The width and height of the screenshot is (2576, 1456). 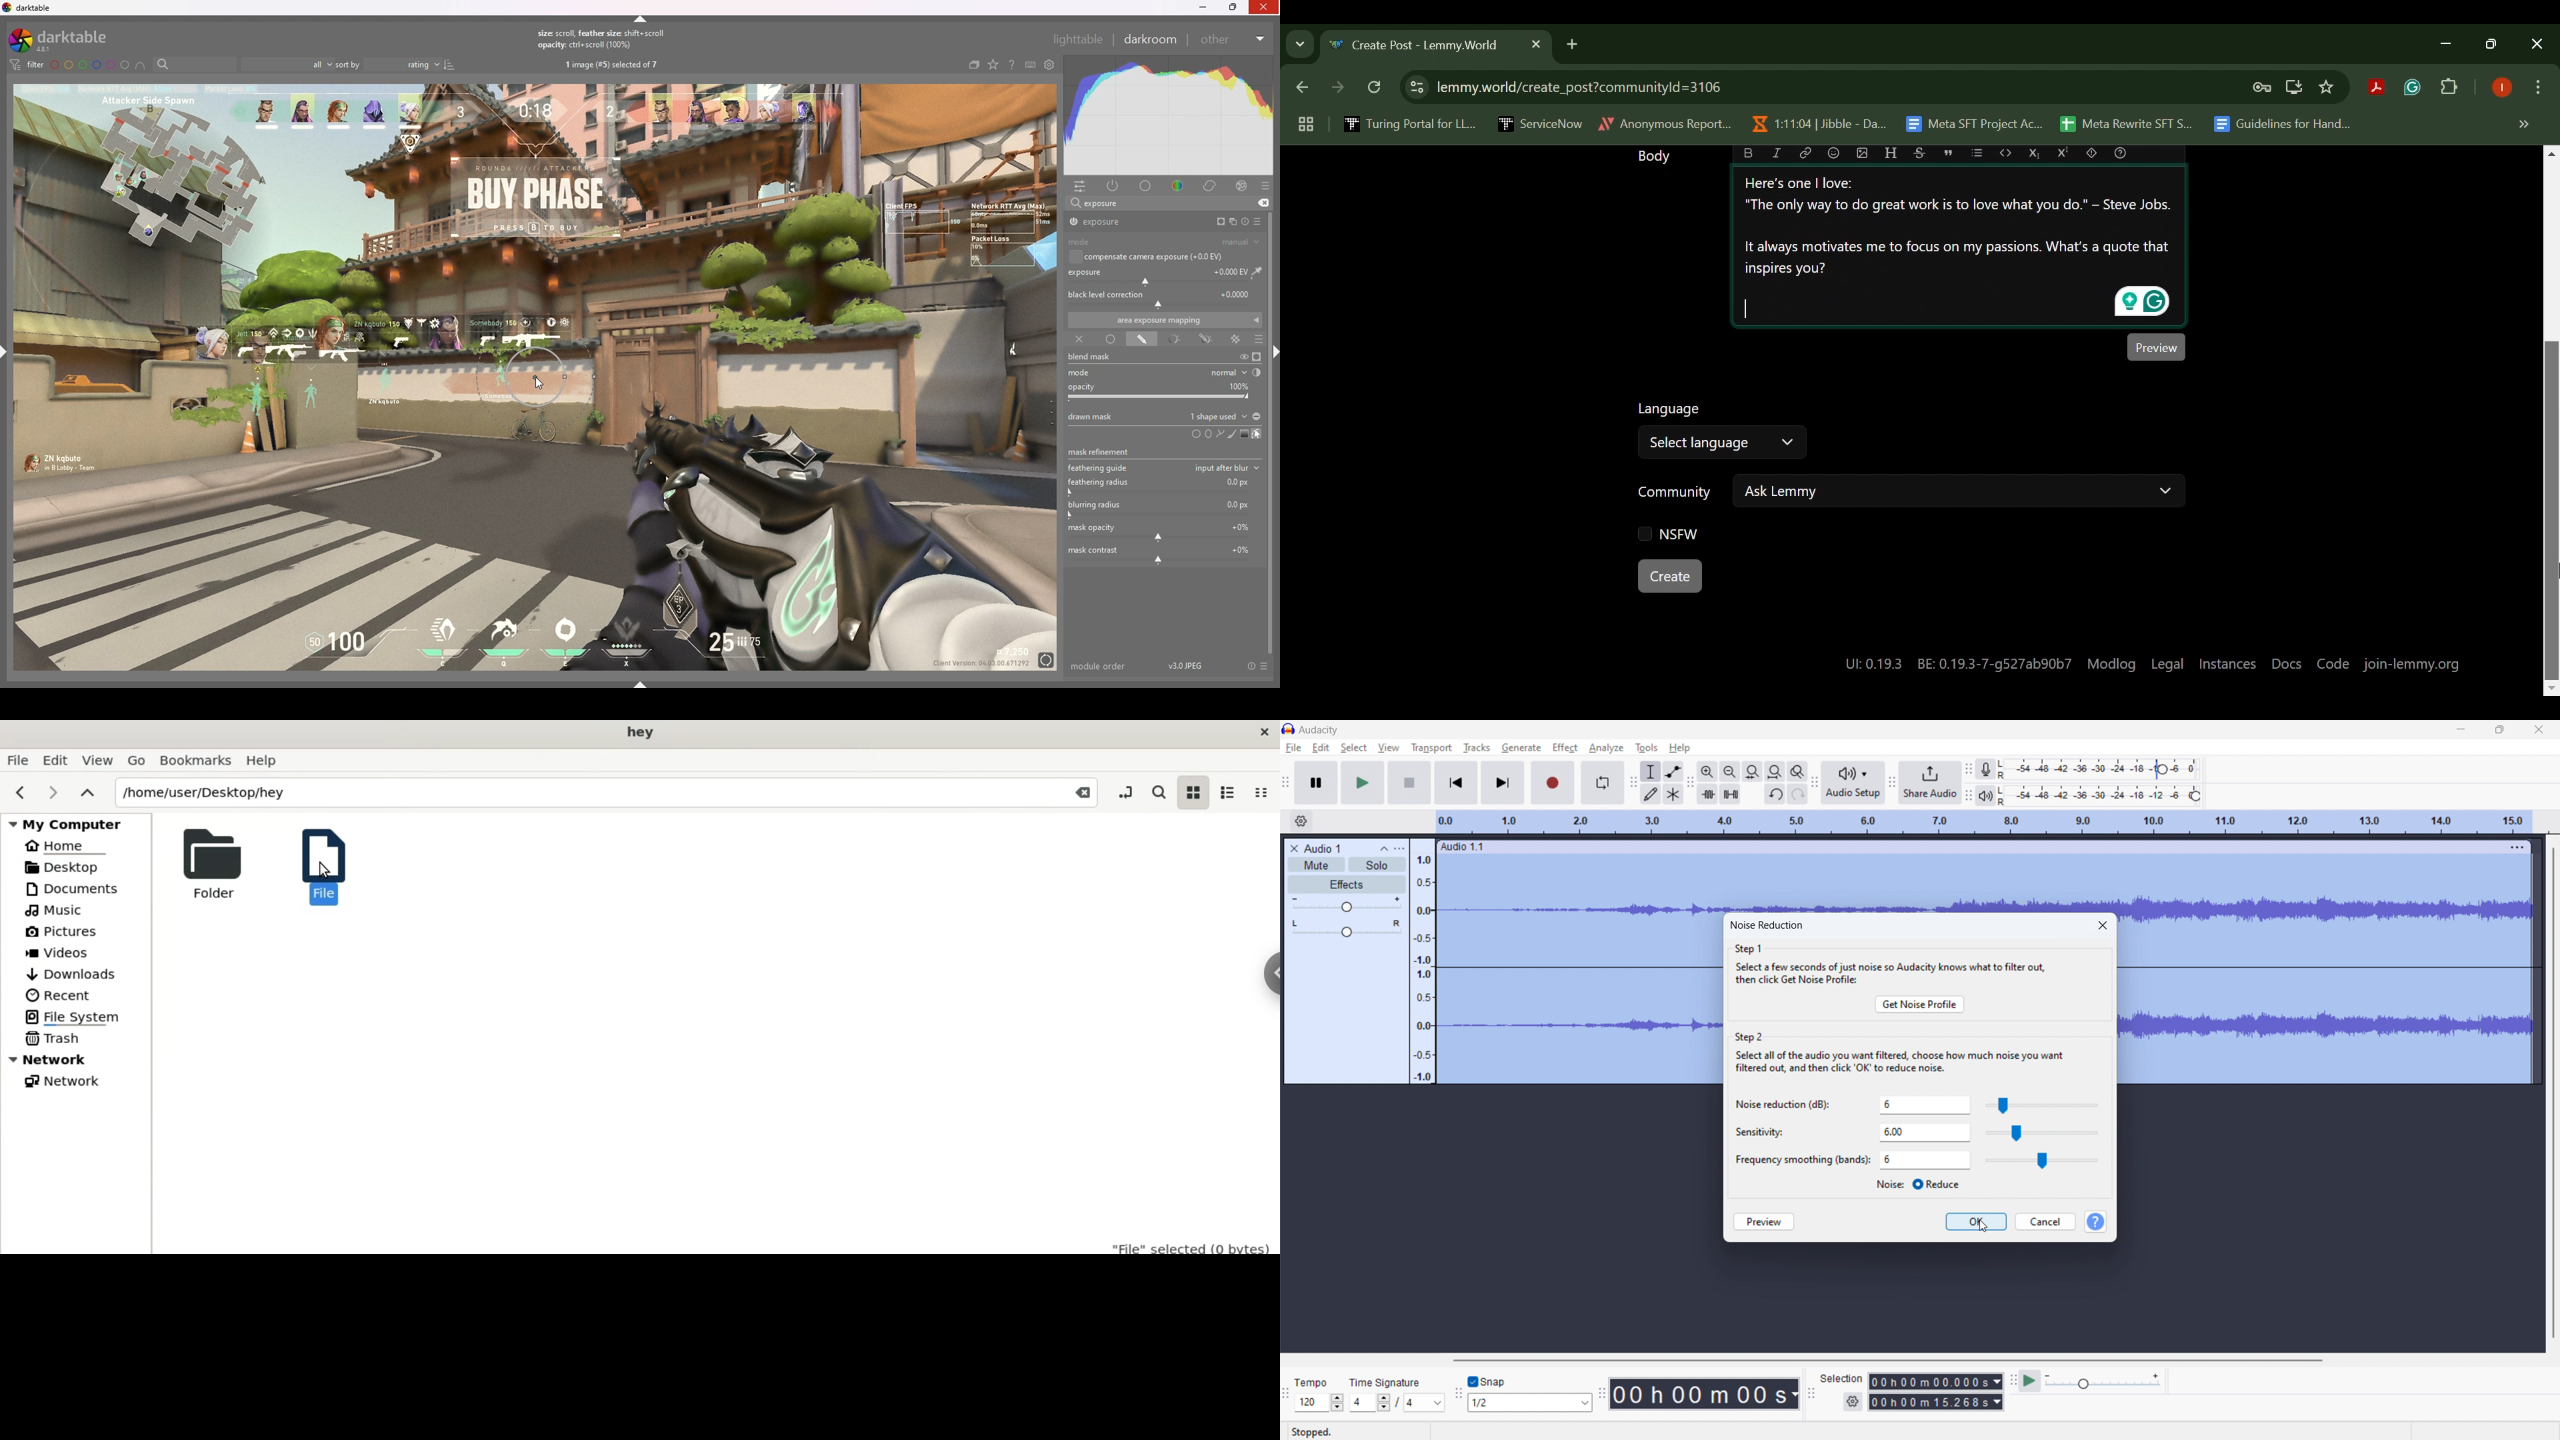 What do you see at coordinates (2091, 153) in the screenshot?
I see `spoiler` at bounding box center [2091, 153].